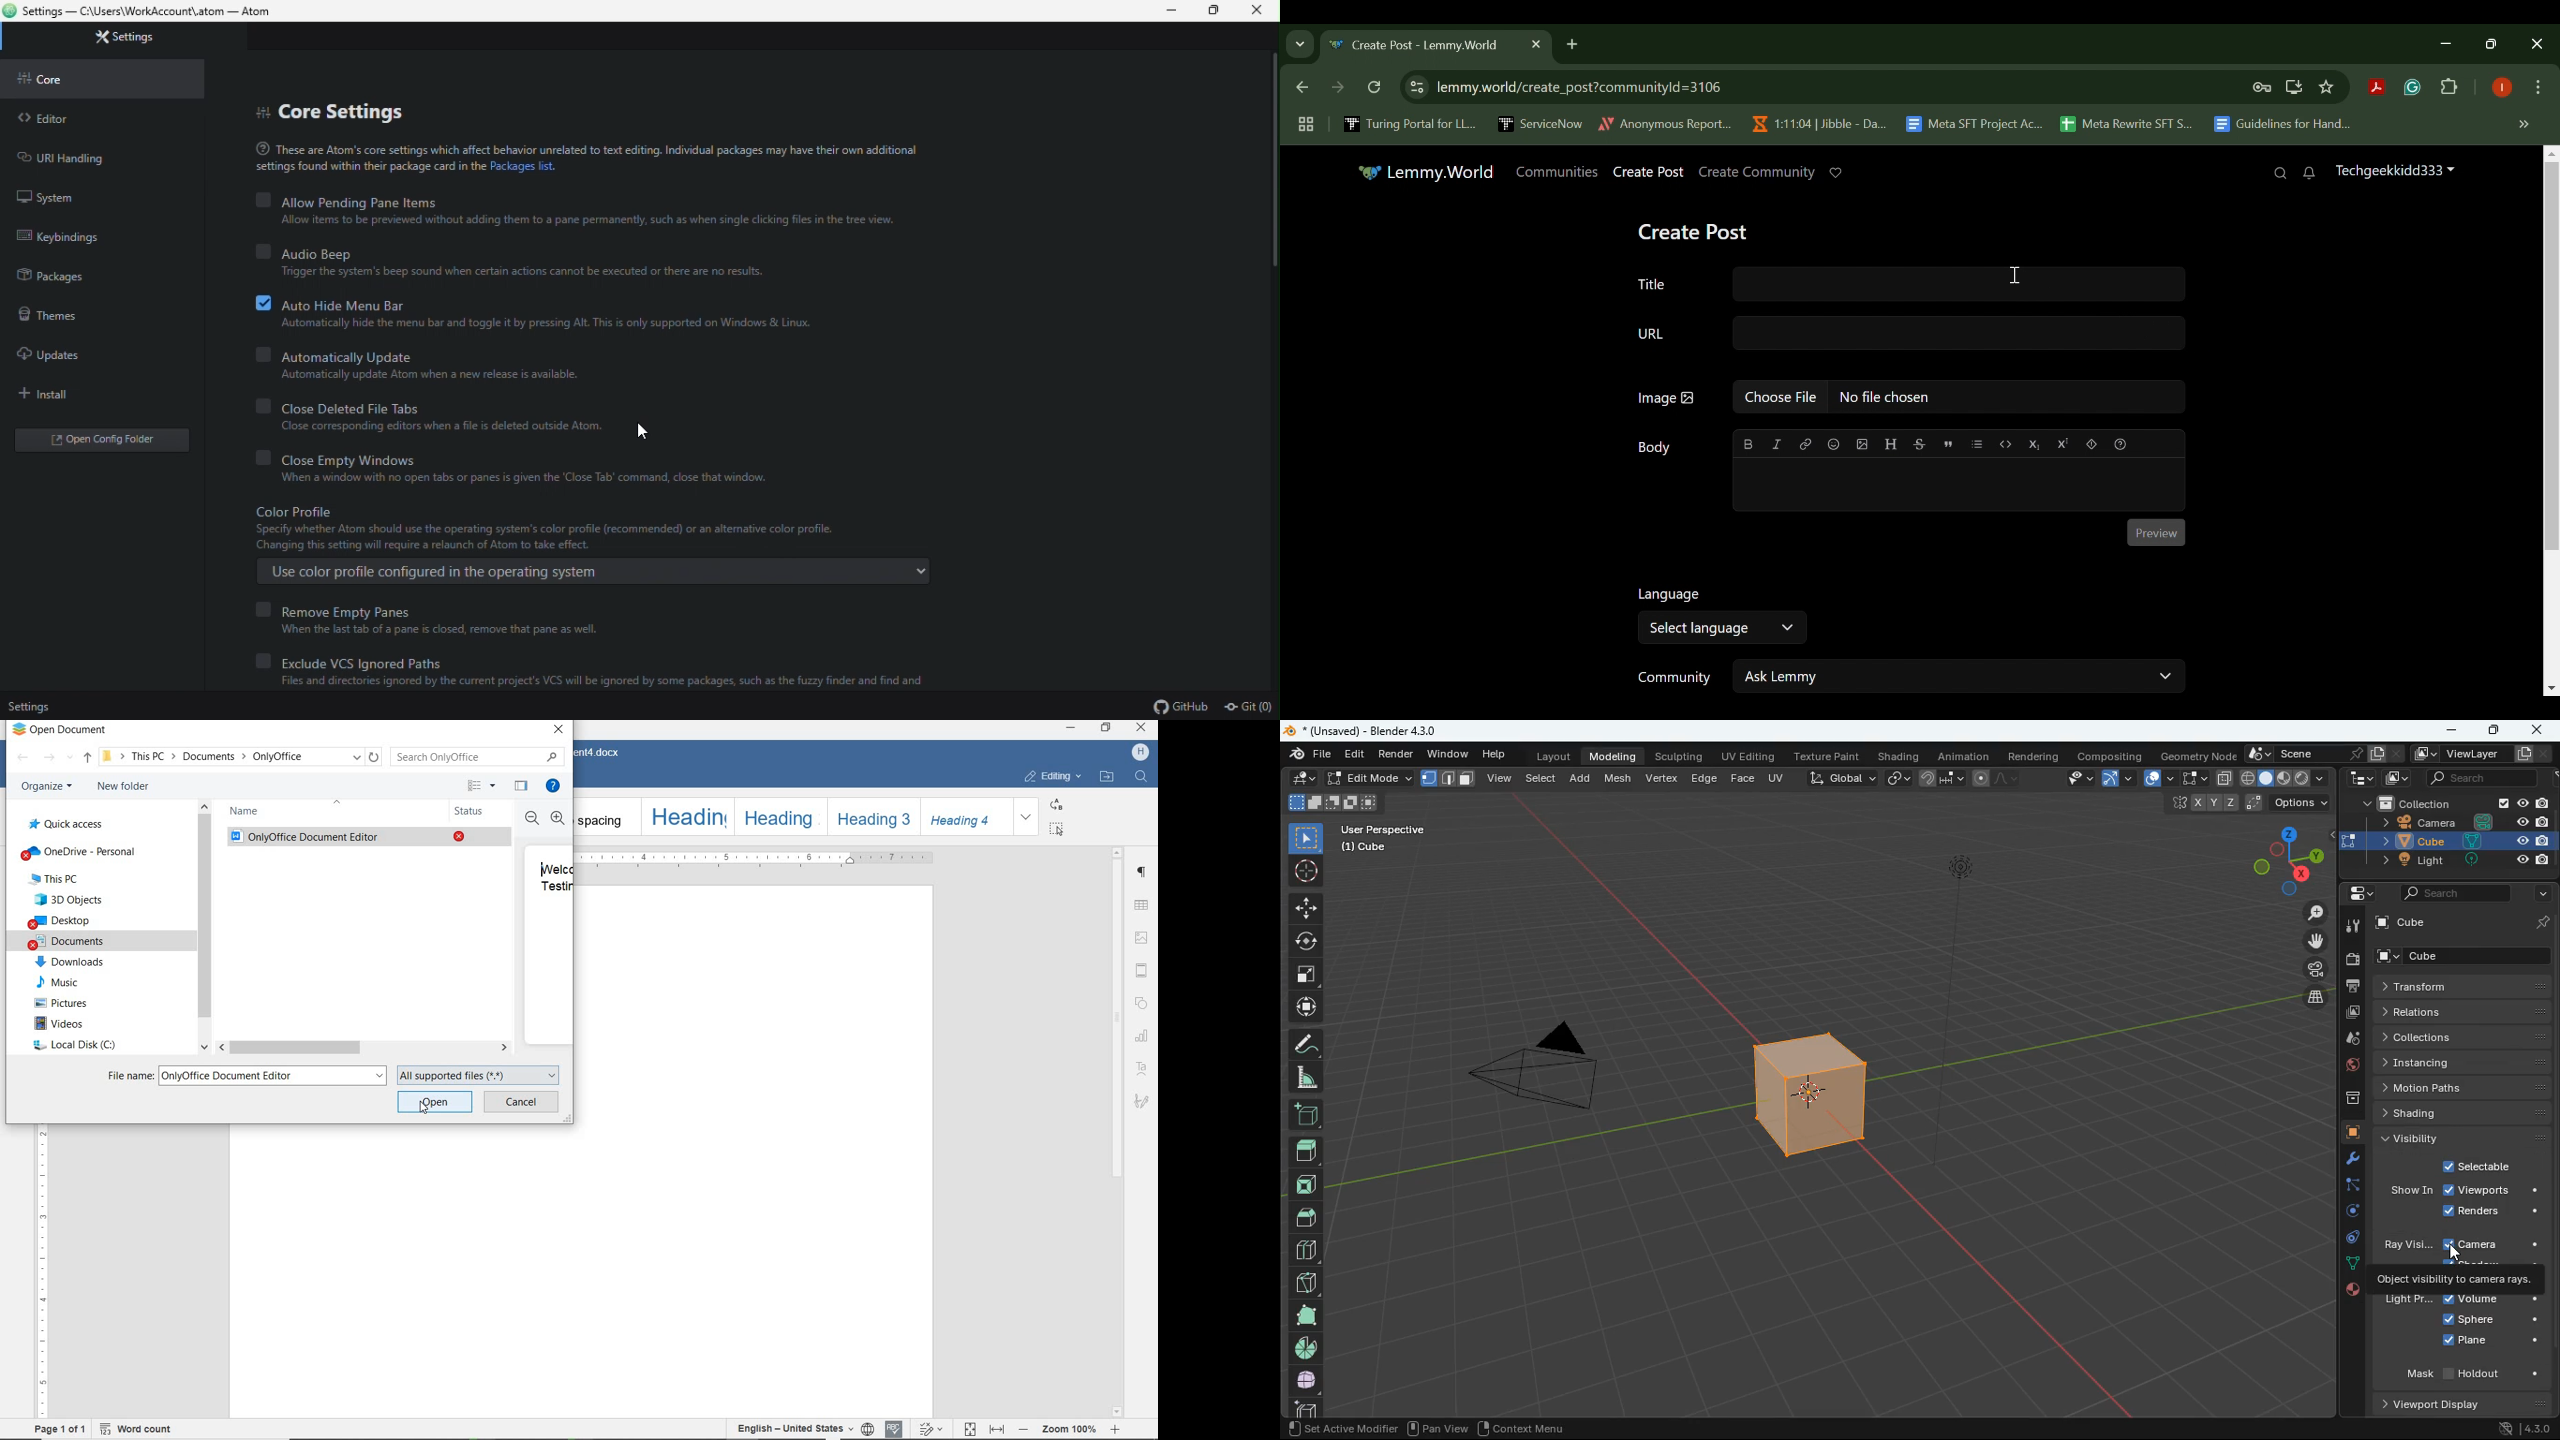 The width and height of the screenshot is (2576, 1456). I want to click on Trigger the system's beep sound when certain actions cannot be executed or there are no results., so click(520, 271).